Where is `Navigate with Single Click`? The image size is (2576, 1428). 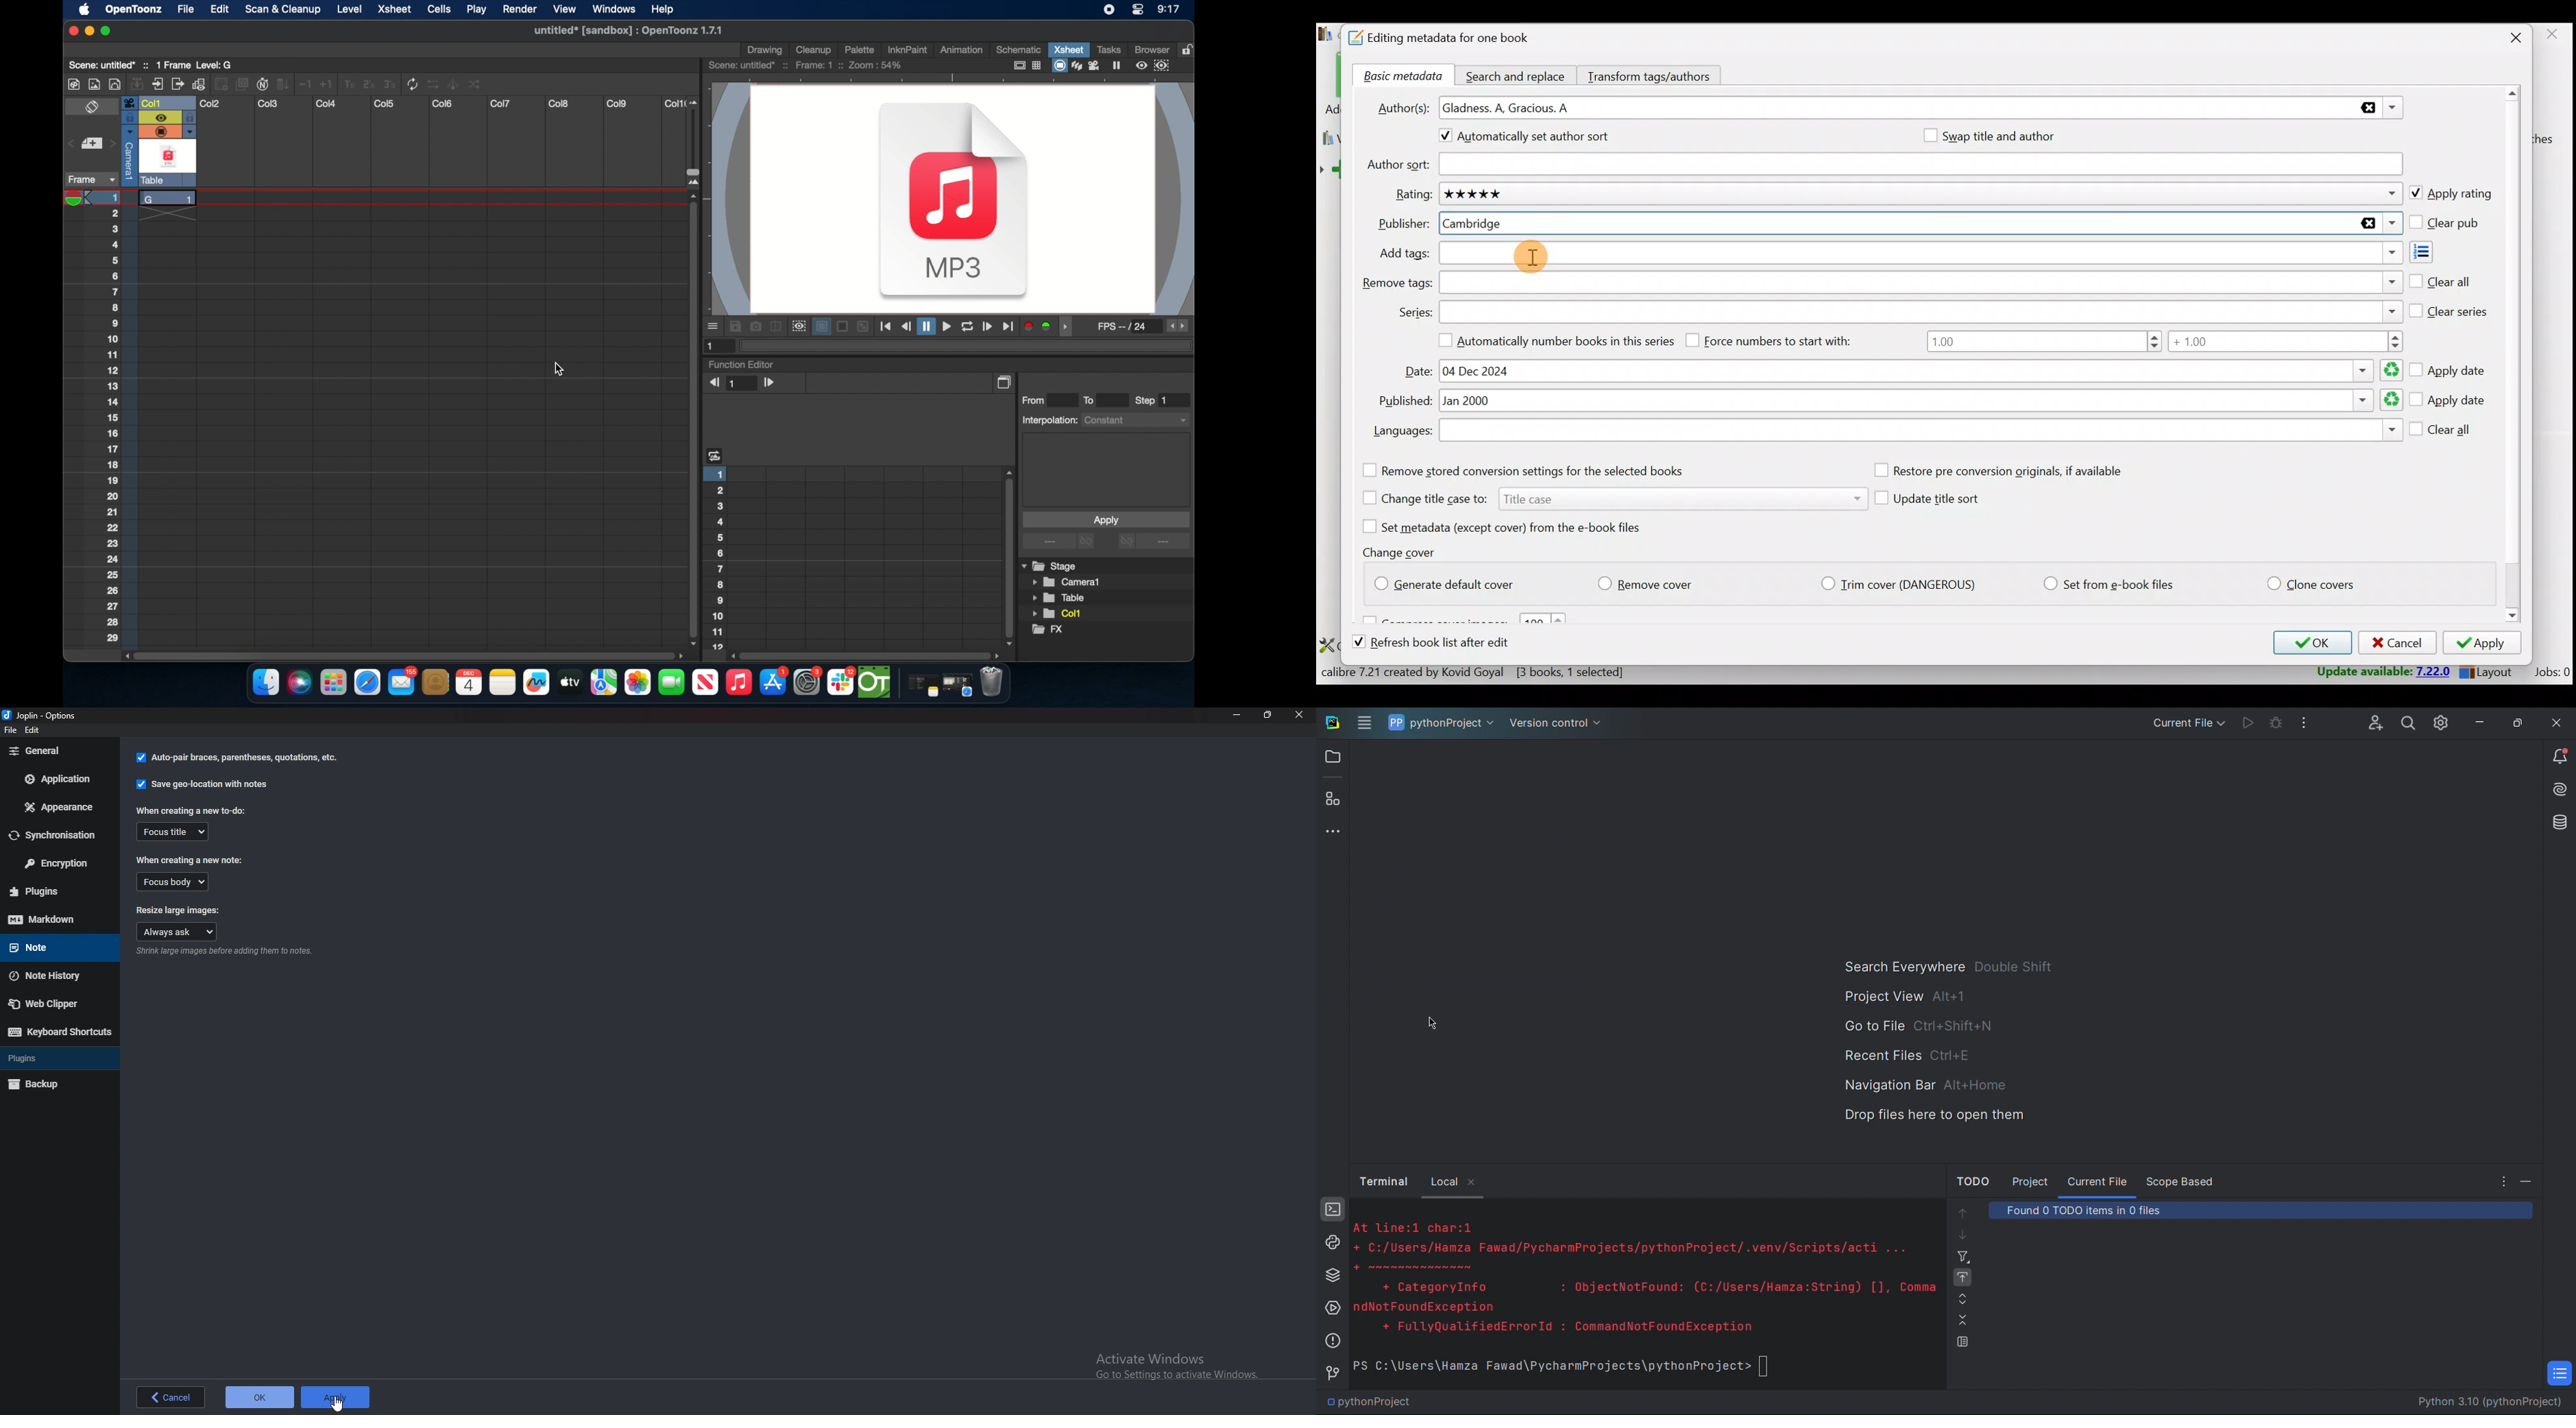 Navigate with Single Click is located at coordinates (1961, 1279).